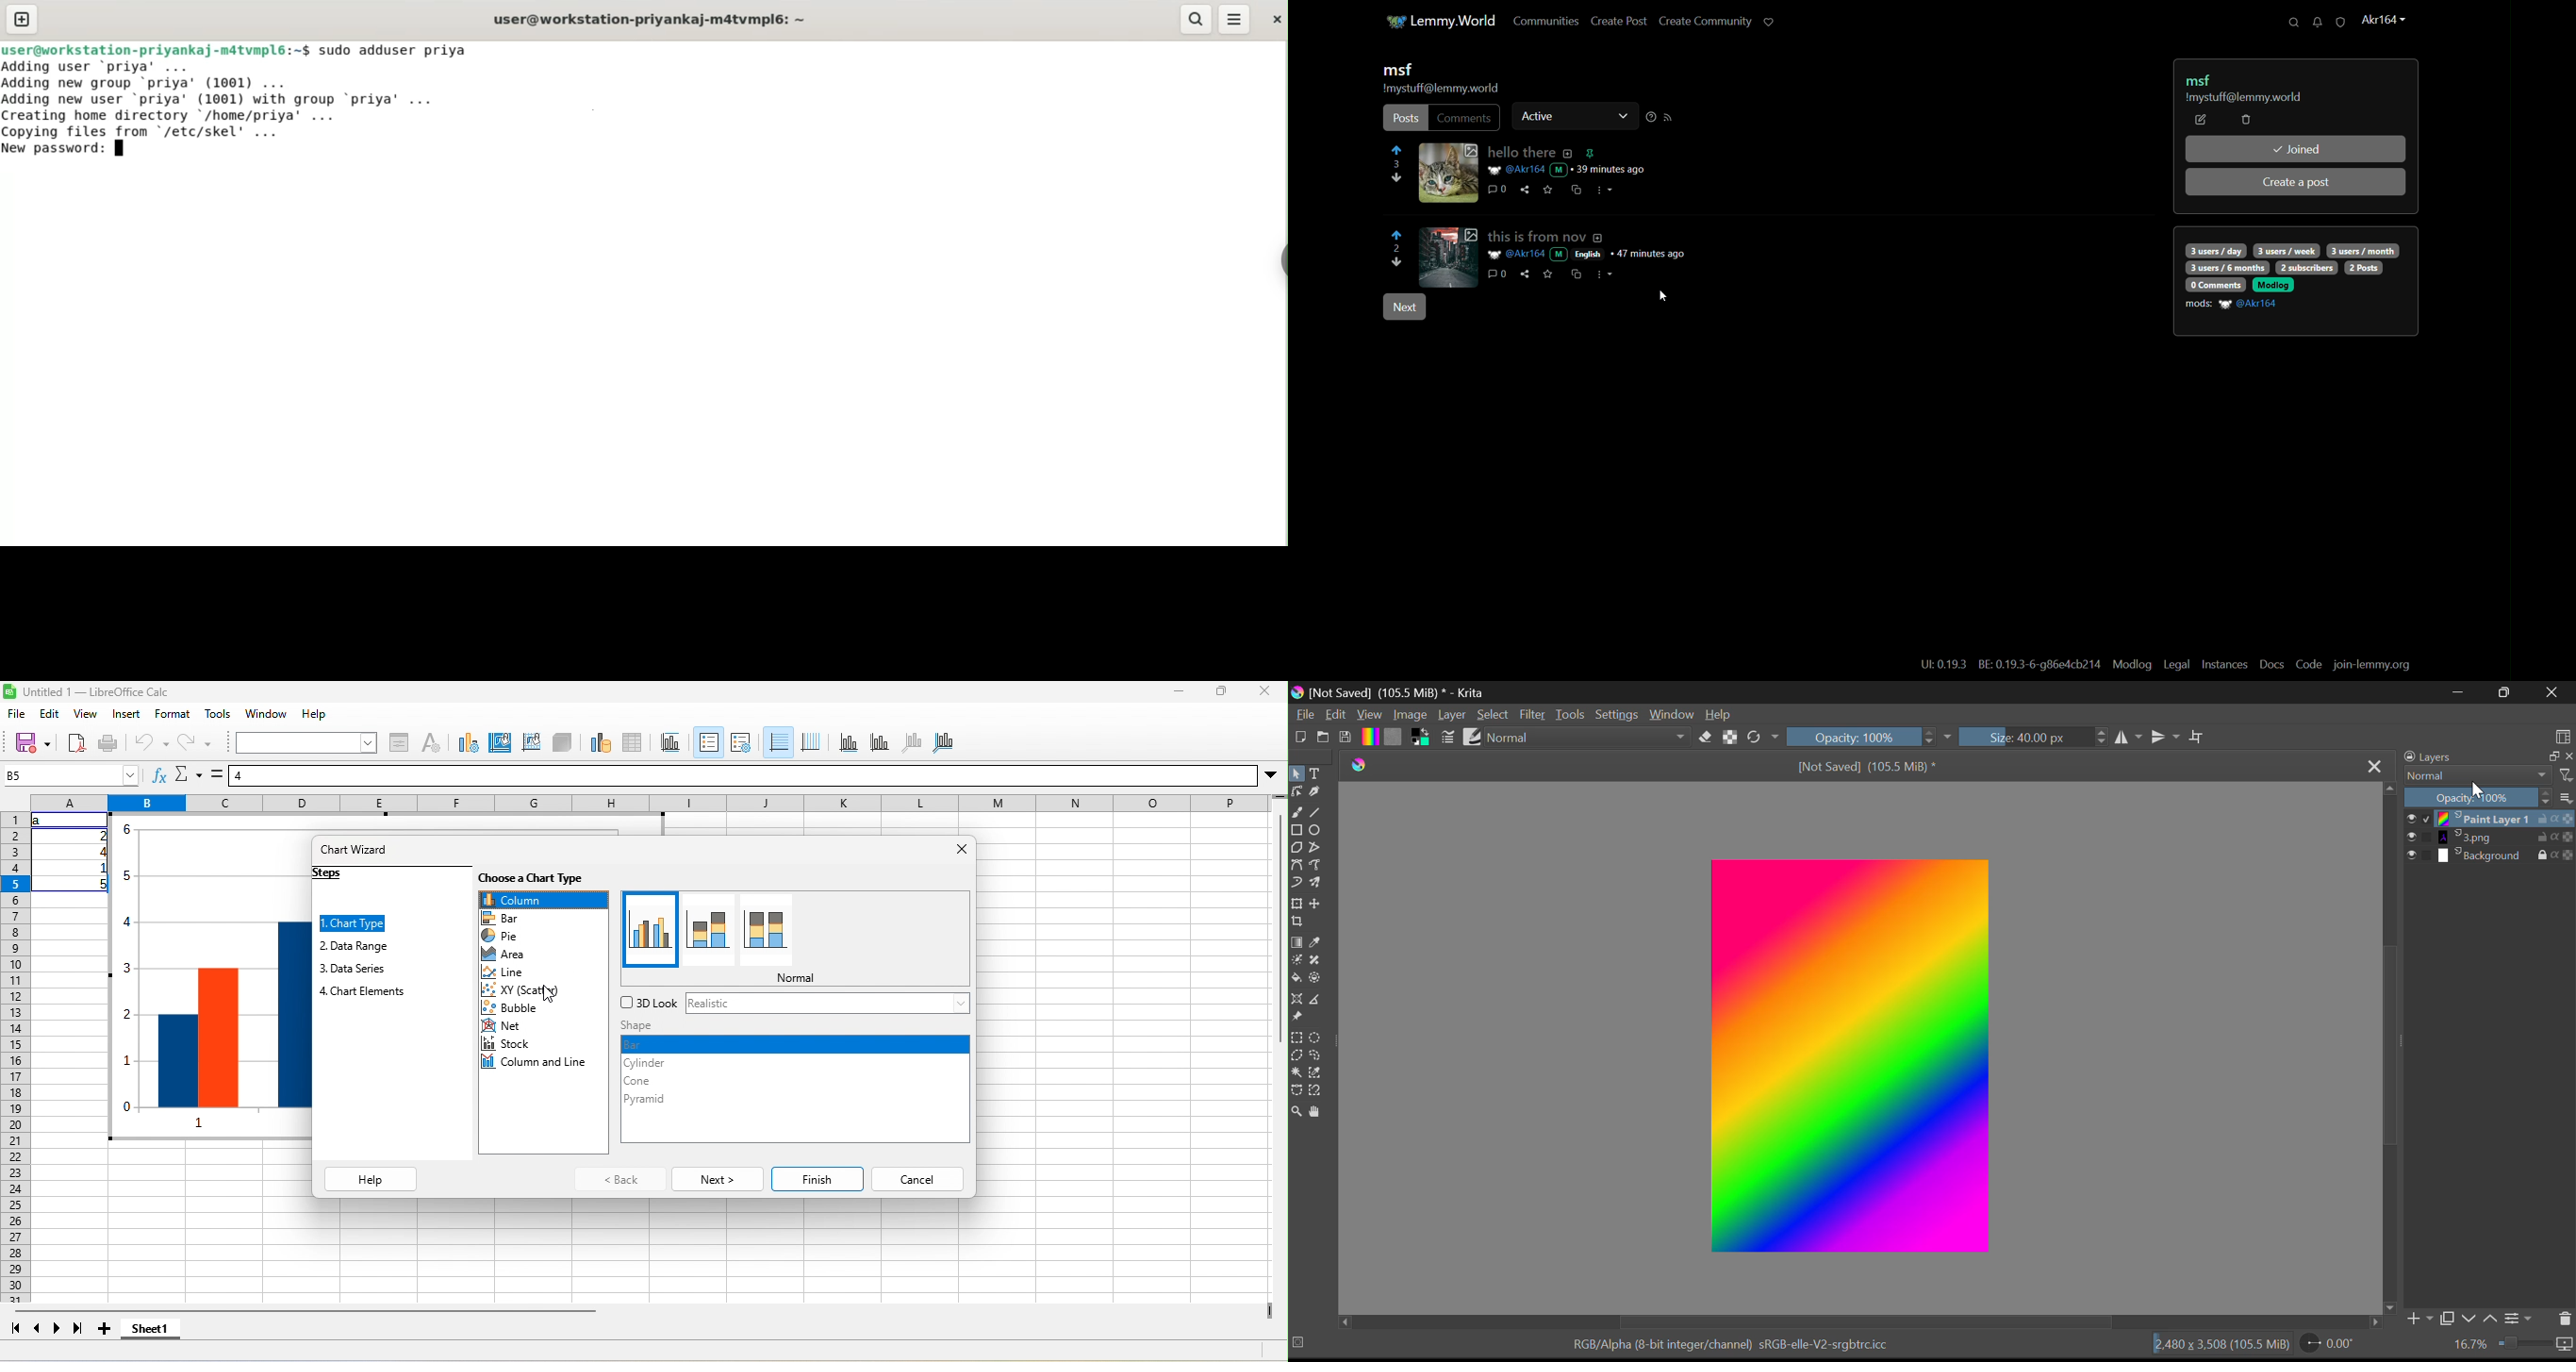 The width and height of the screenshot is (2576, 1372). Describe the element at coordinates (2483, 819) in the screenshot. I see `print layer 1` at that location.